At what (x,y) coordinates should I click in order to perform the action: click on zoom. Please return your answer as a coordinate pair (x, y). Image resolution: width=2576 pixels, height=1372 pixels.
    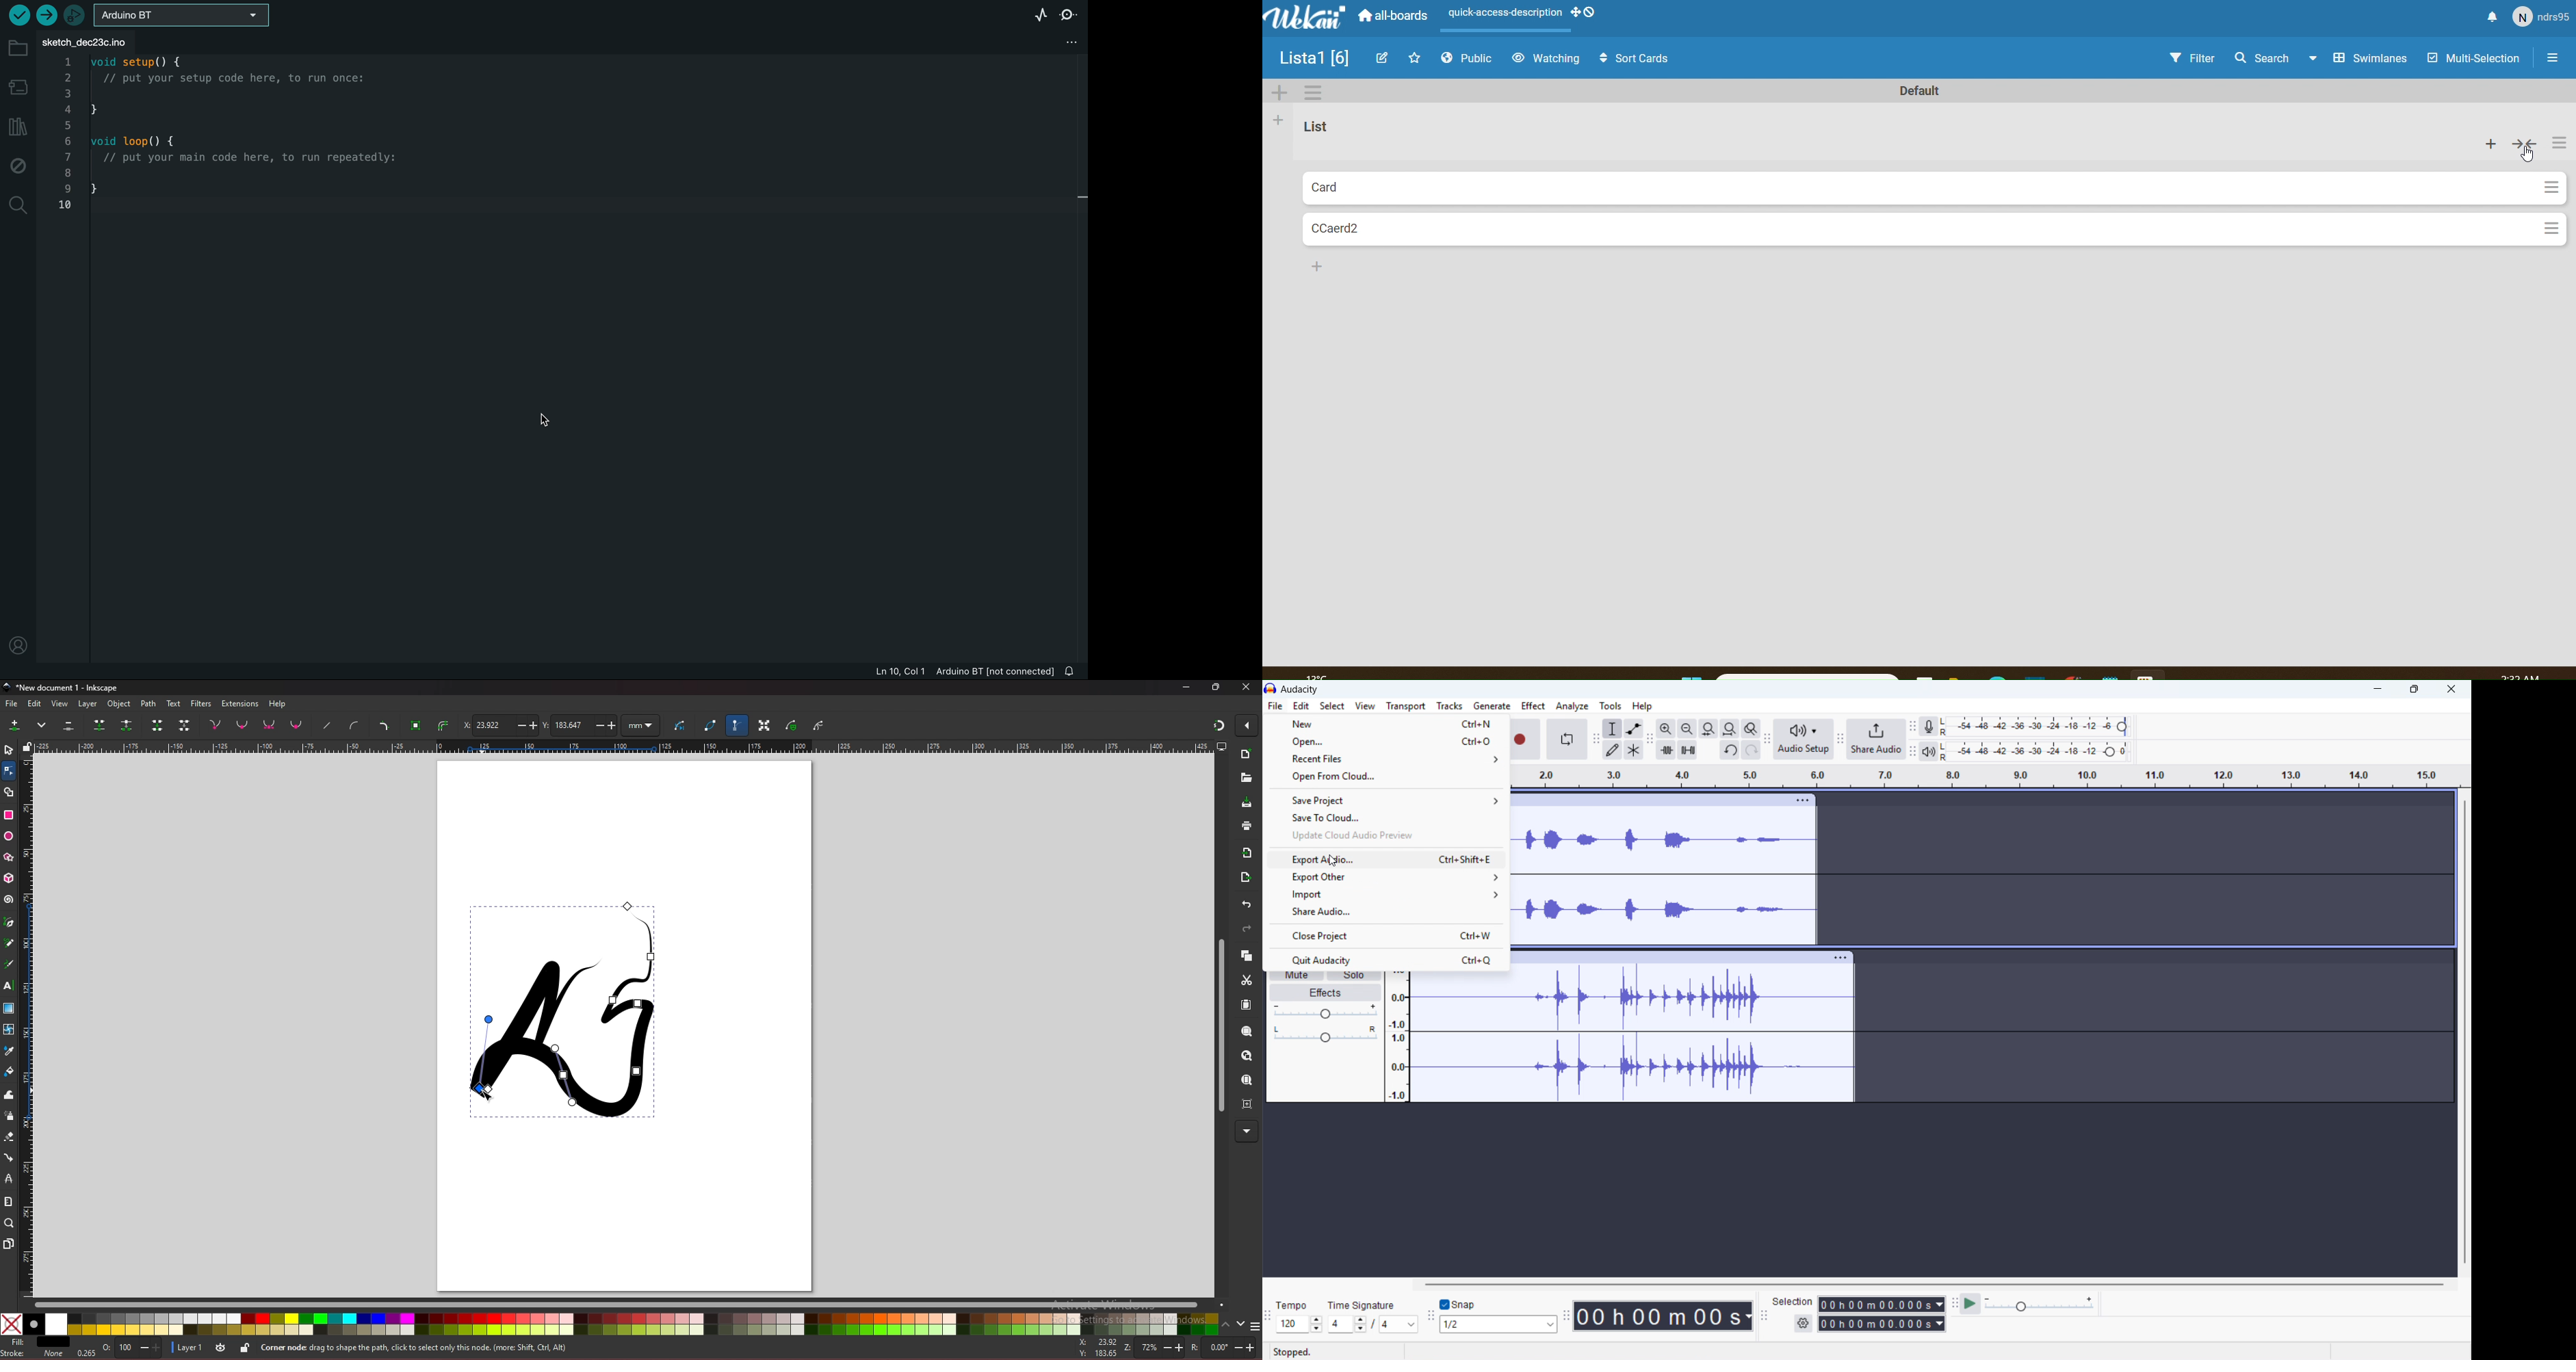
    Looking at the image, I should click on (9, 1223).